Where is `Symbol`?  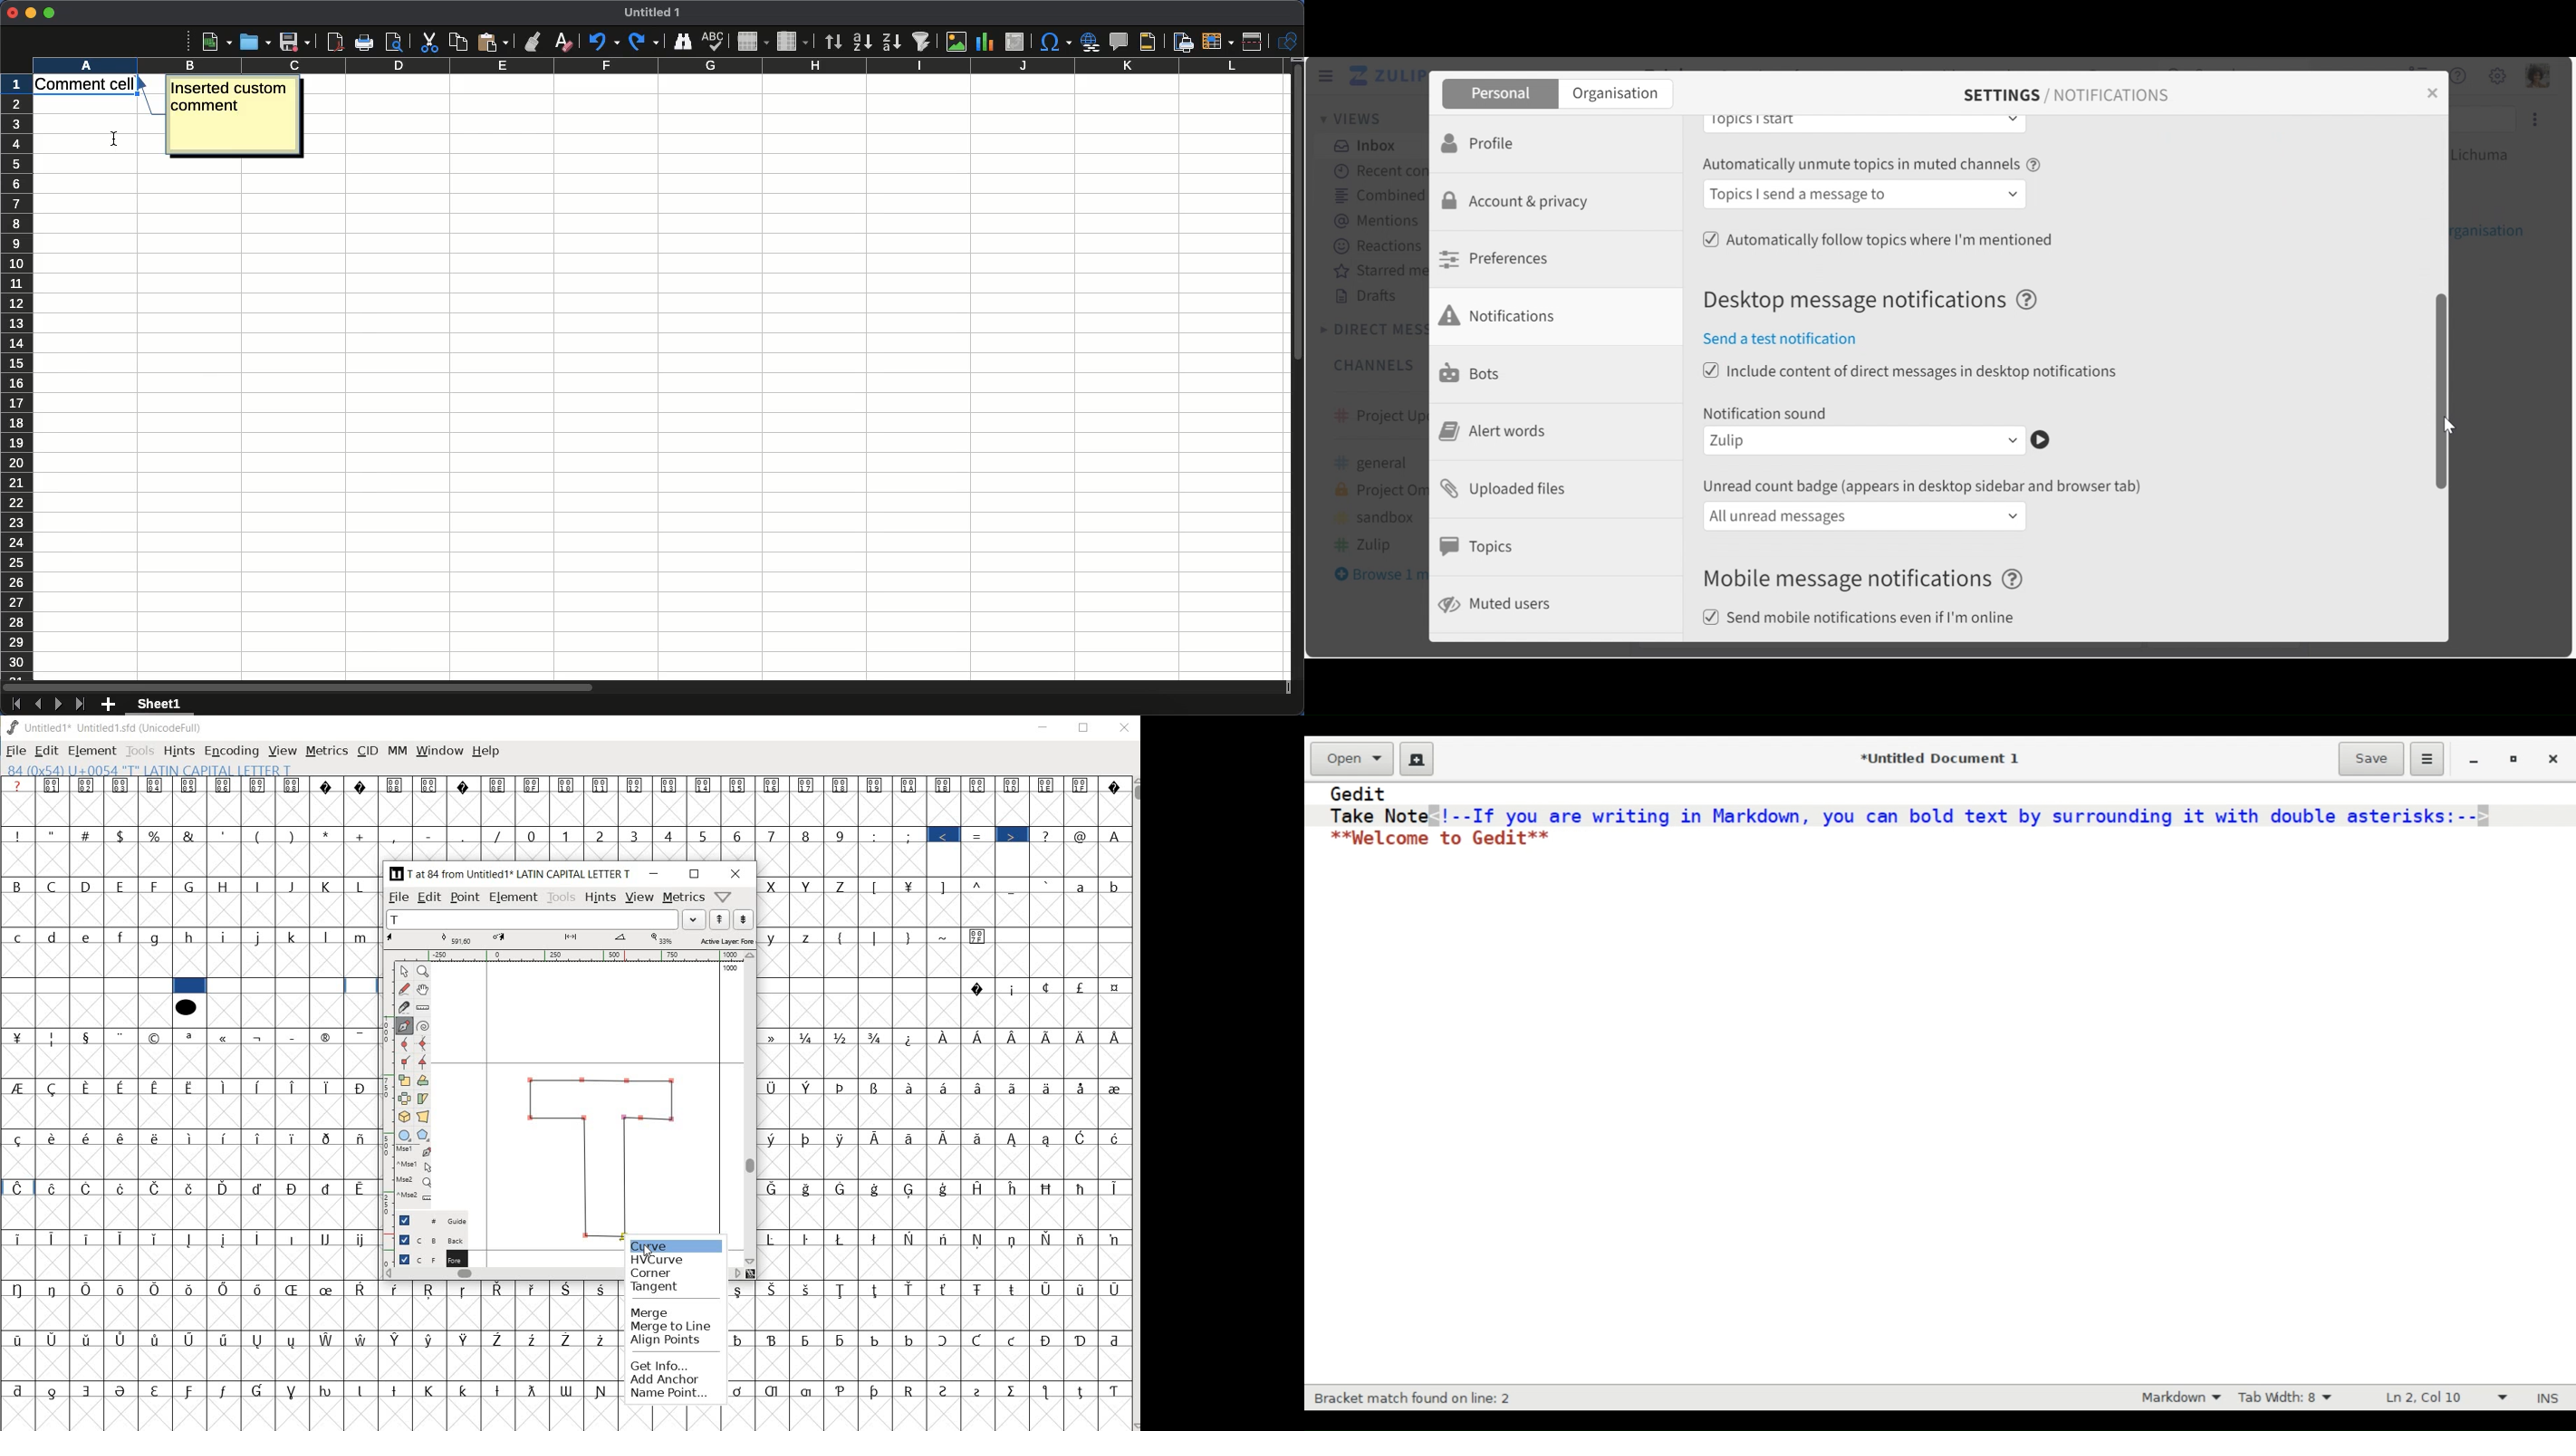 Symbol is located at coordinates (225, 1038).